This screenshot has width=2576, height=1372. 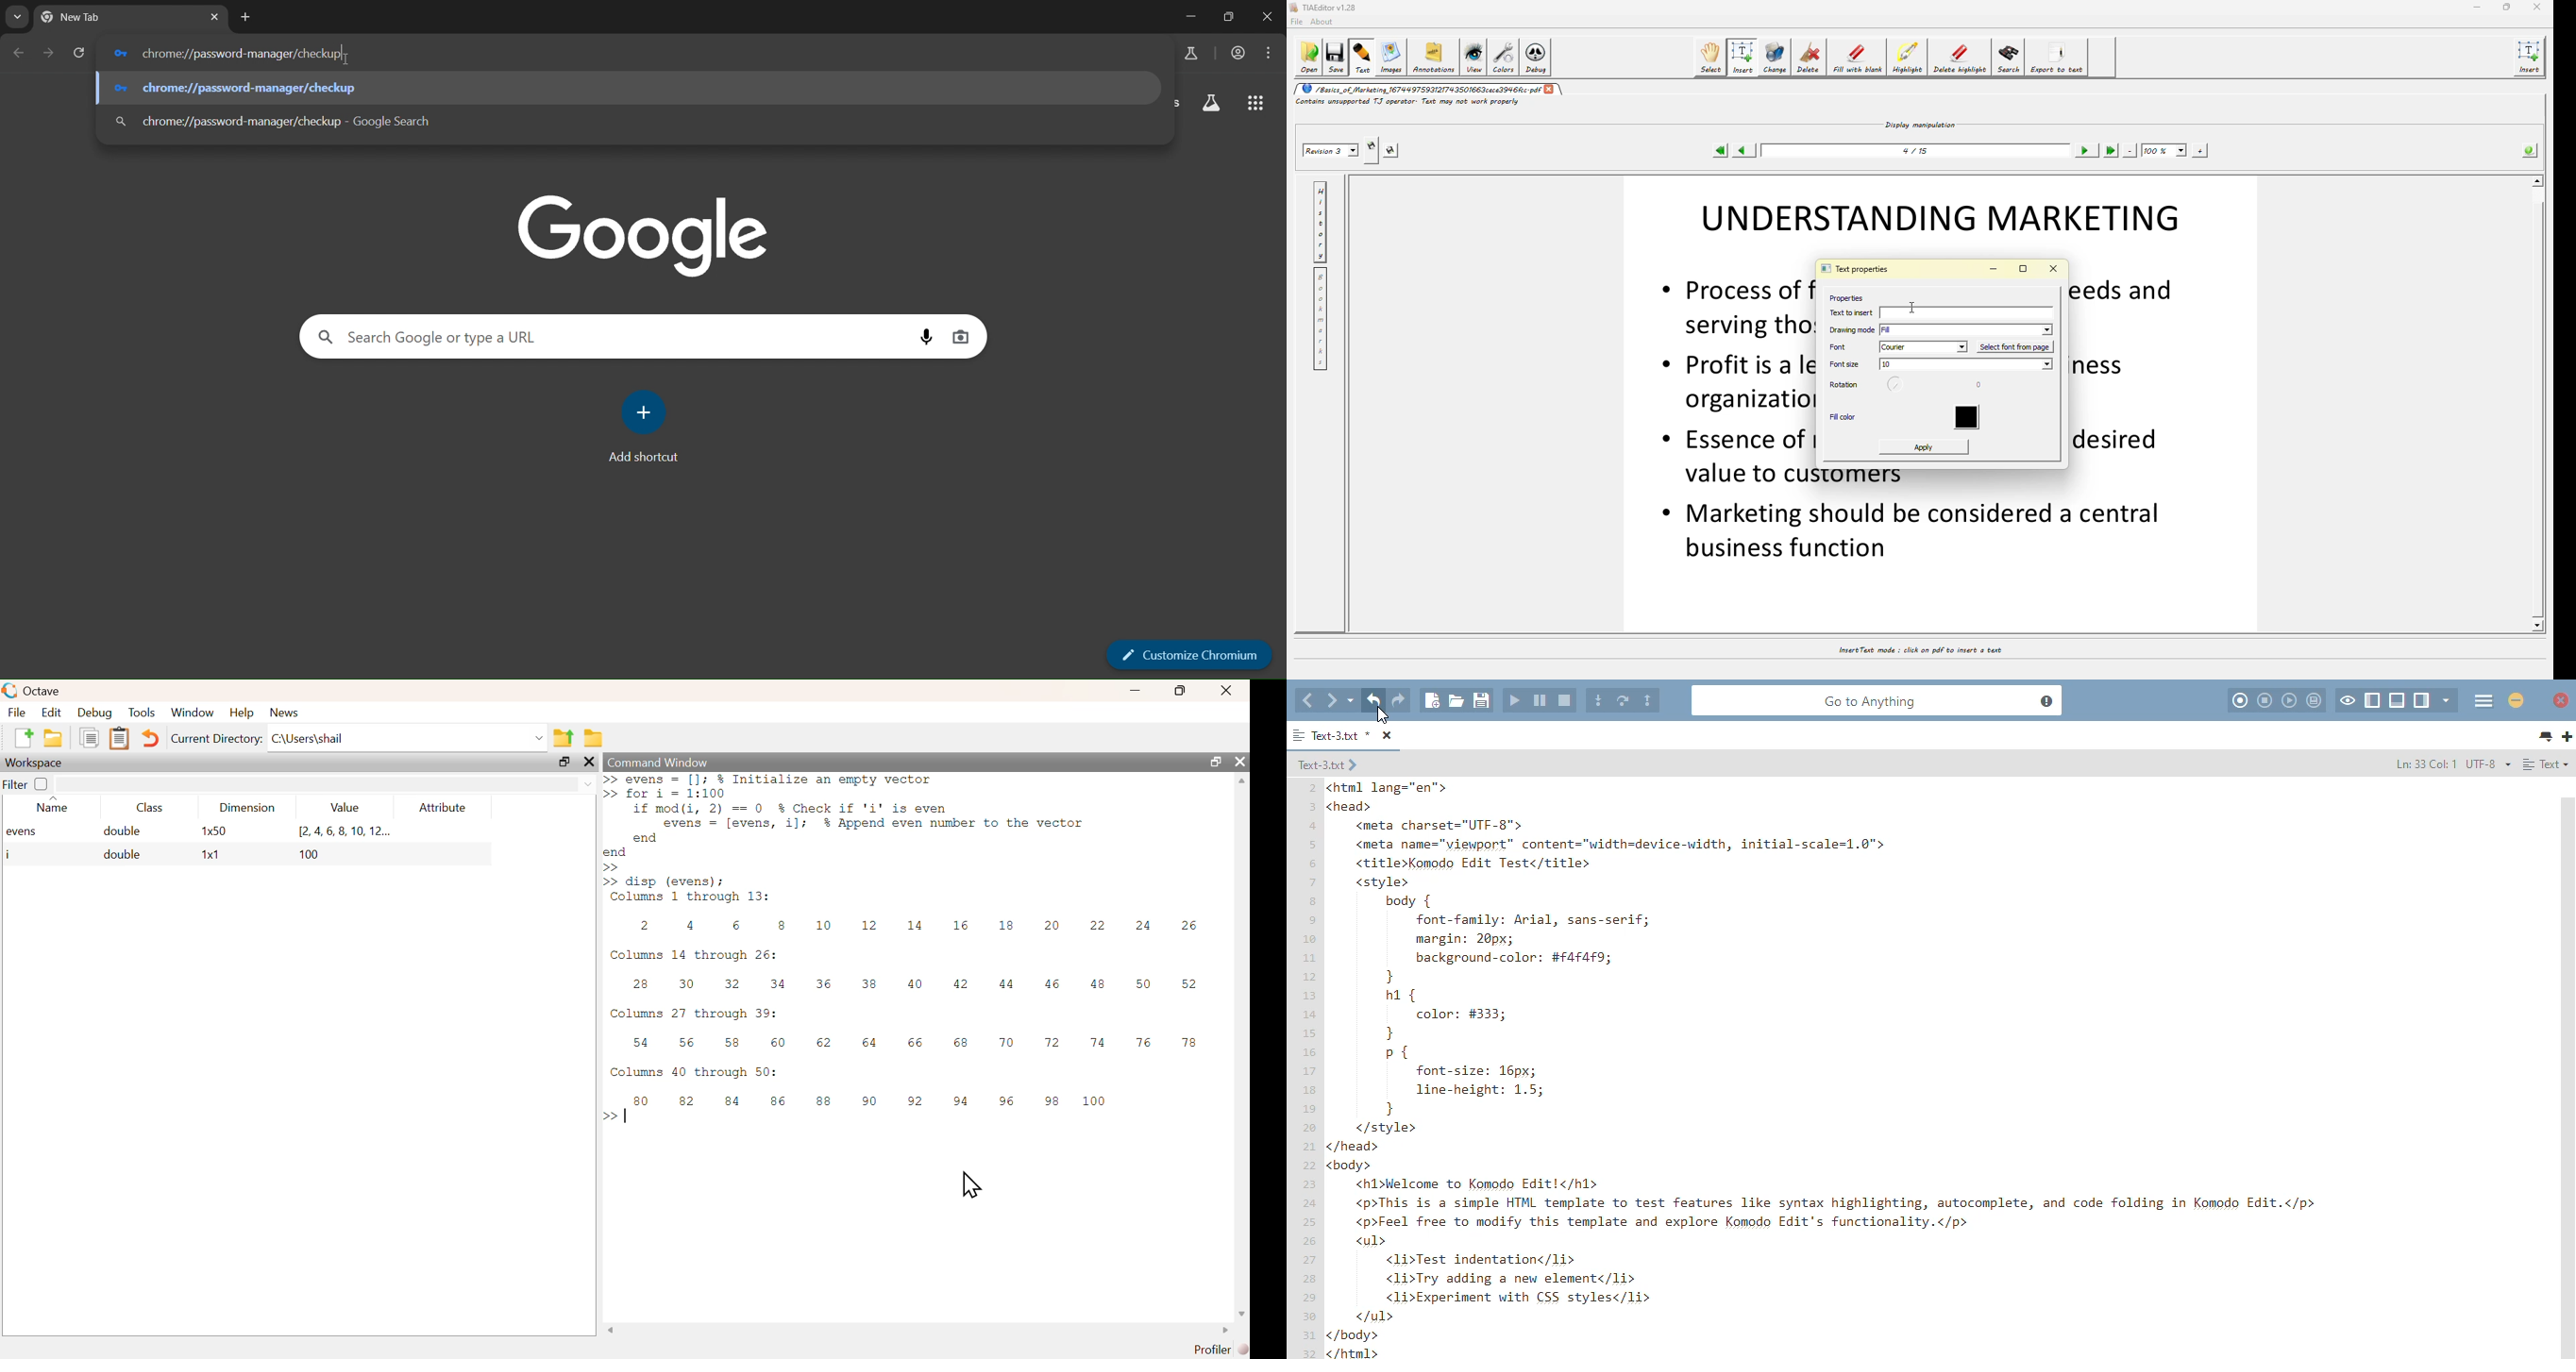 What do you see at coordinates (126, 832) in the screenshot?
I see `double` at bounding box center [126, 832].